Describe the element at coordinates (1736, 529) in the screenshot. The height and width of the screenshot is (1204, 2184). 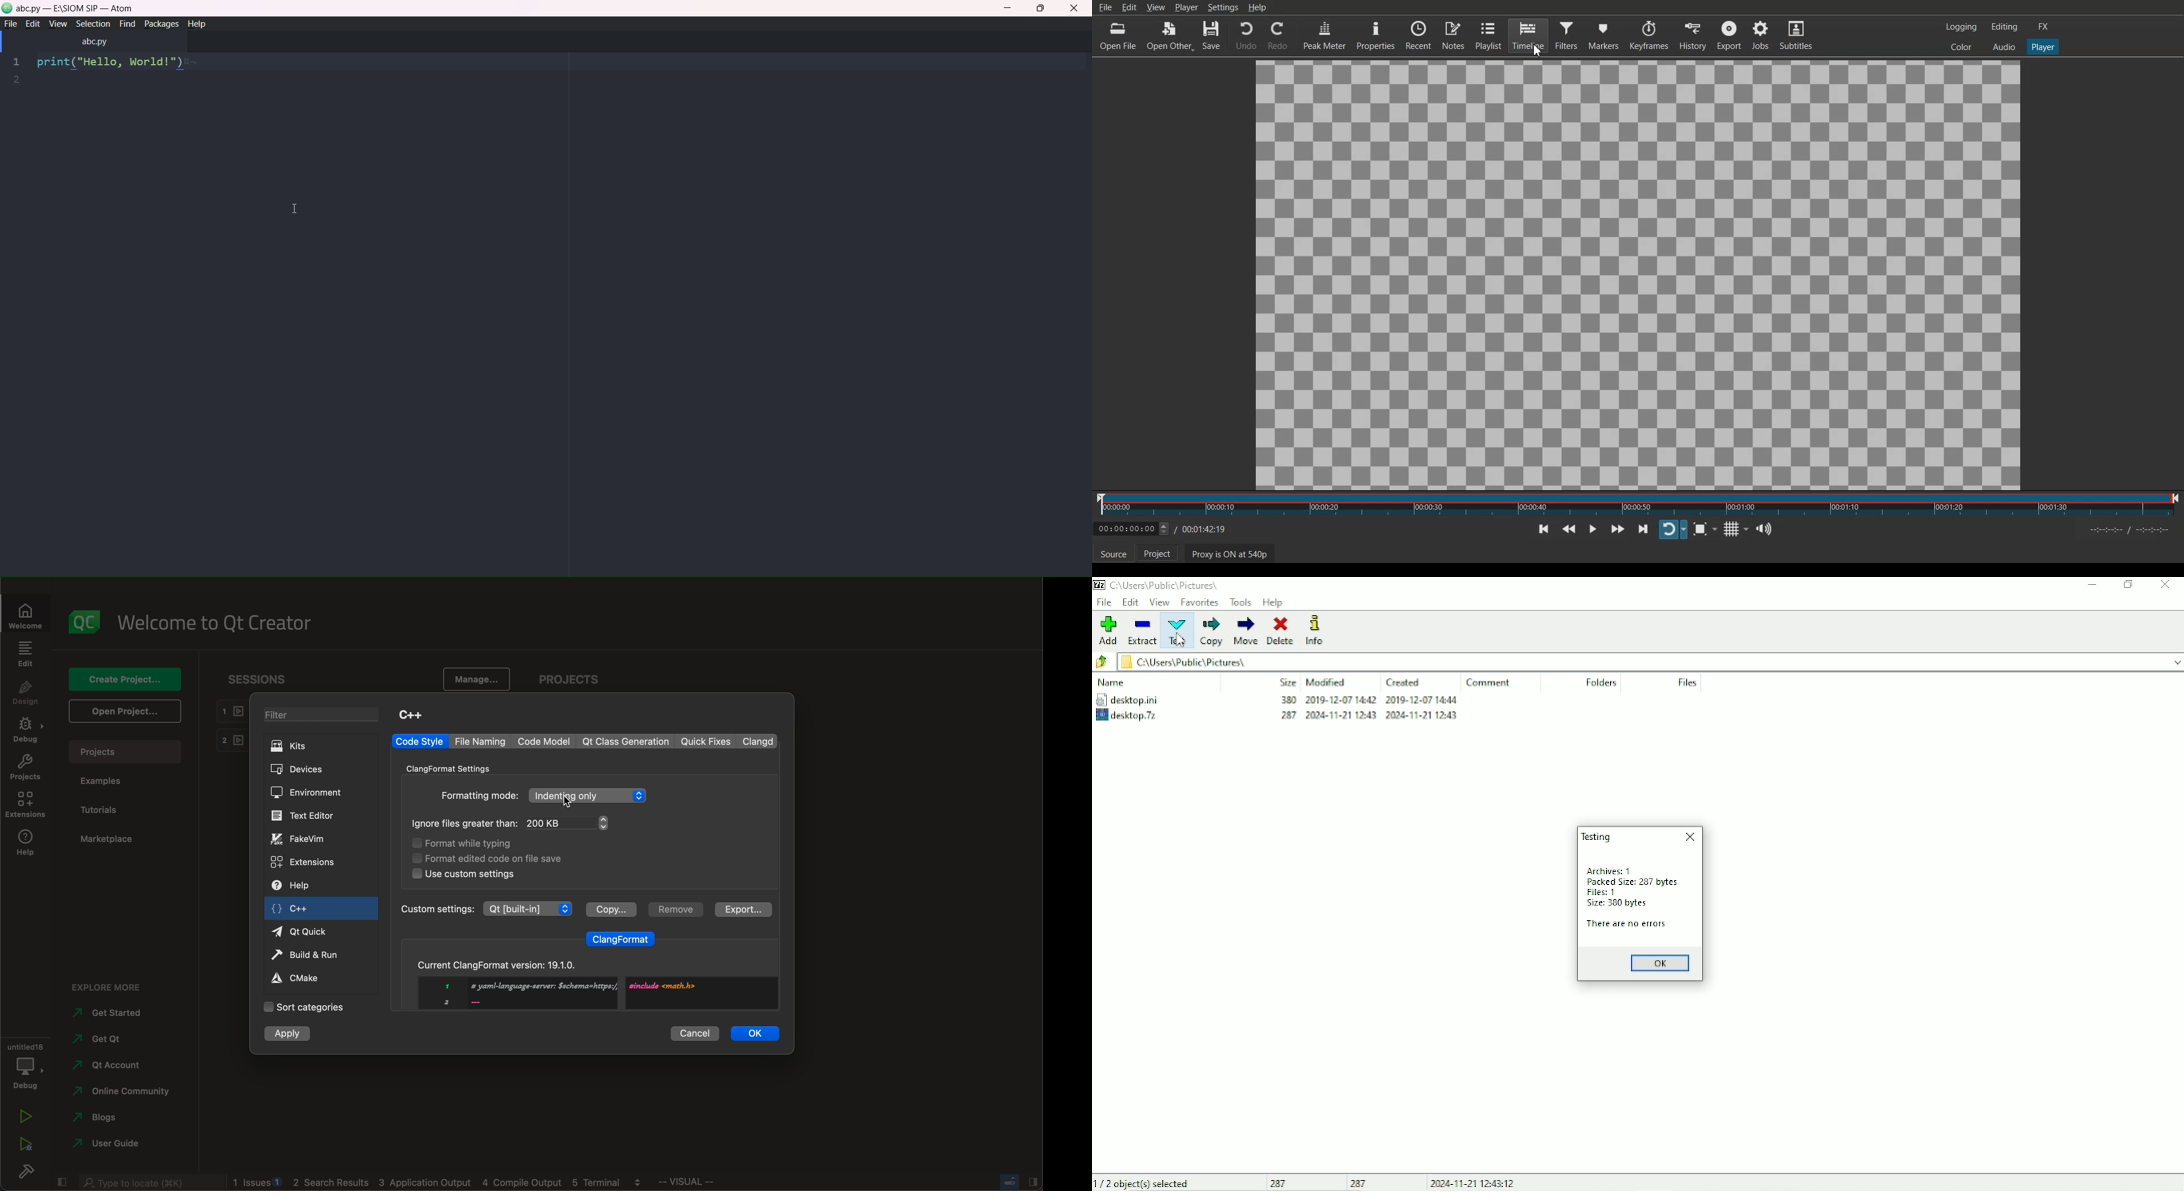
I see `Toggle grid display on the player` at that location.